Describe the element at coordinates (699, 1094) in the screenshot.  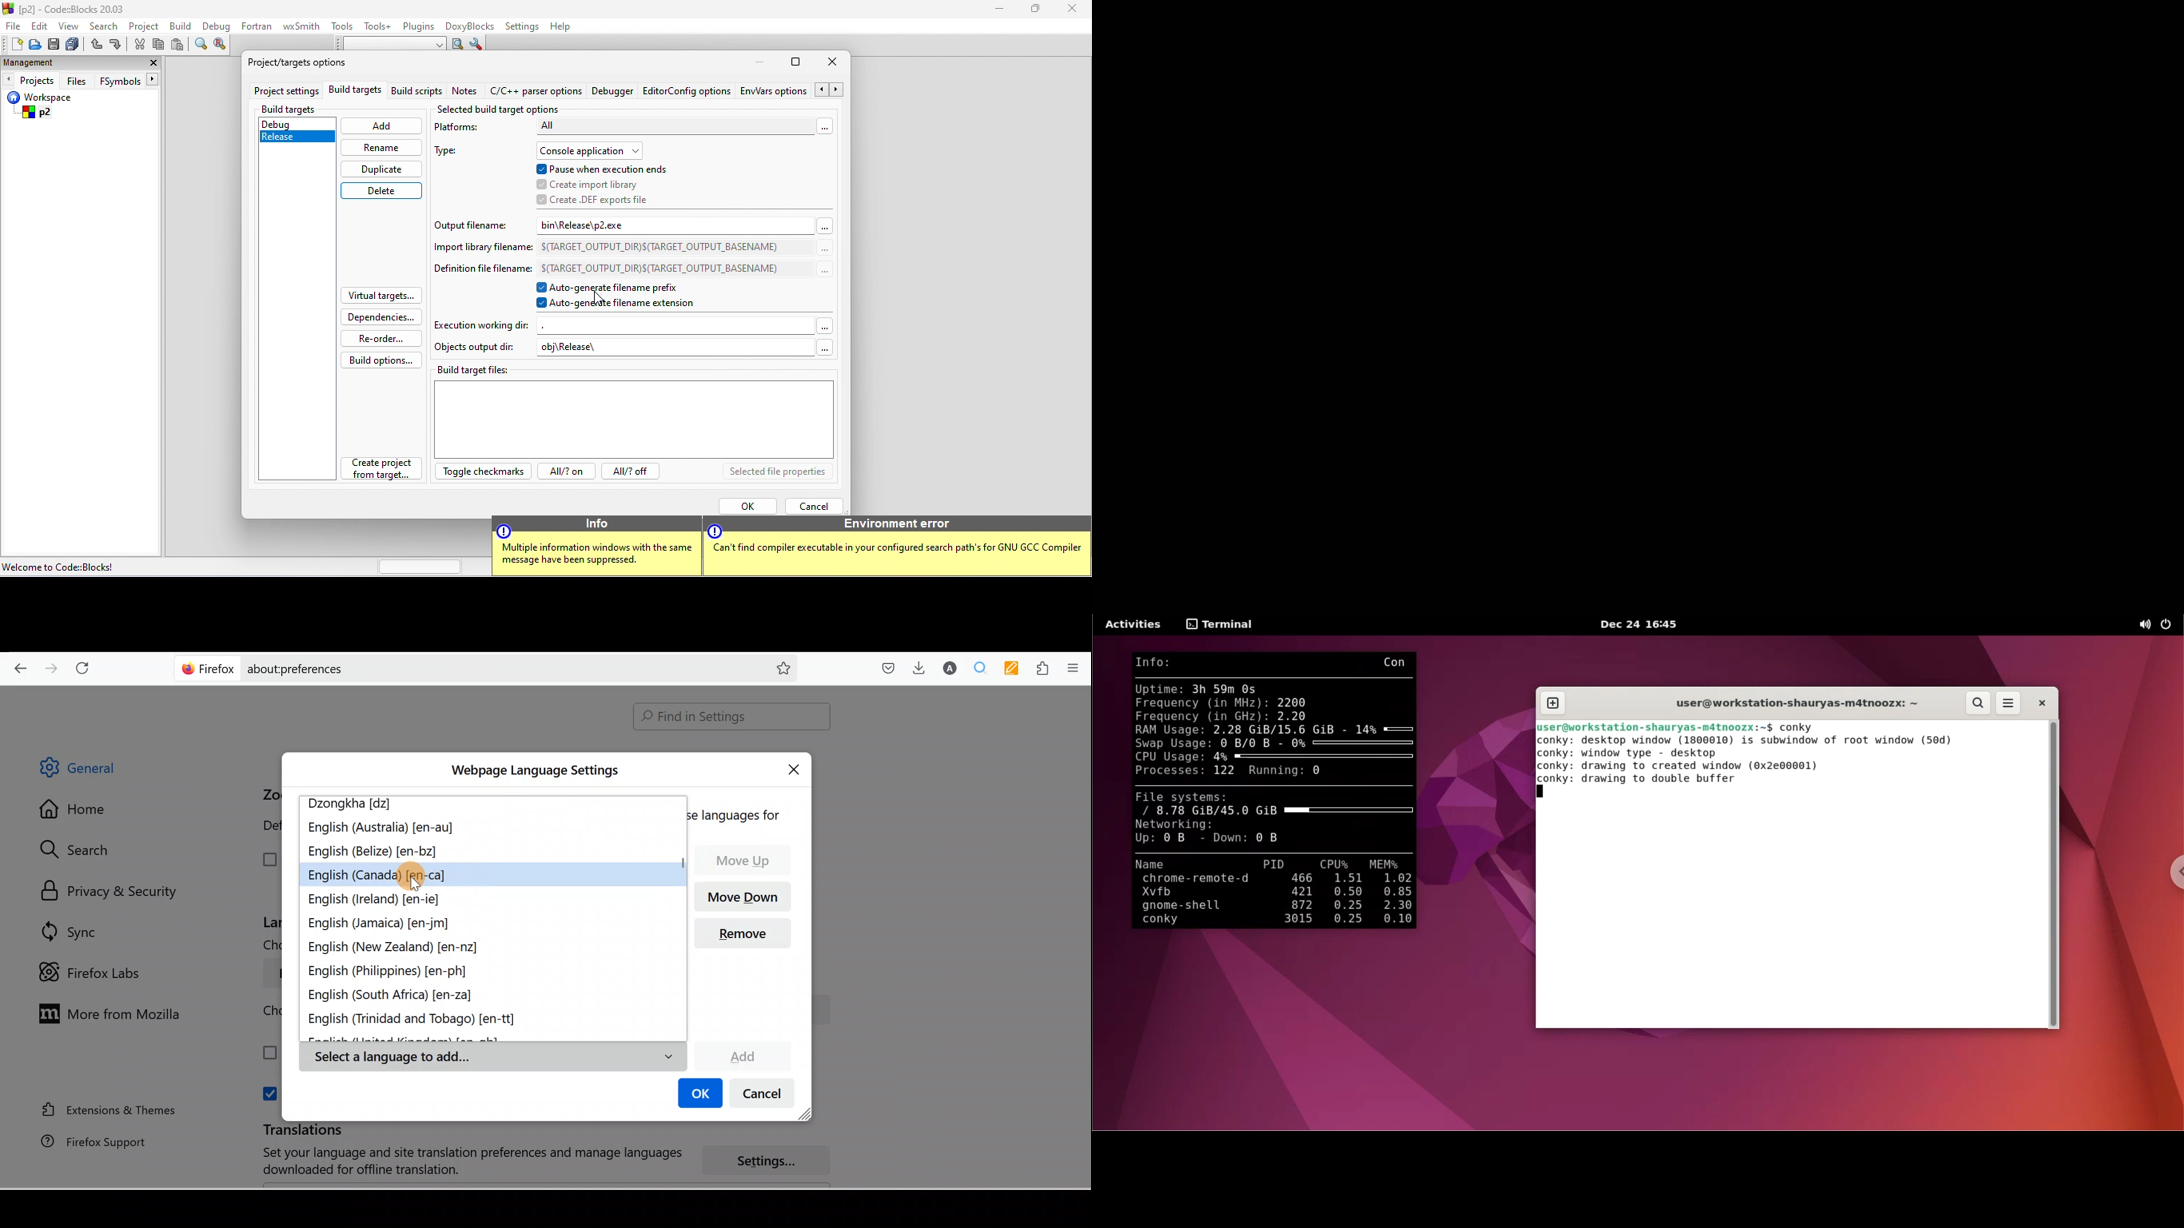
I see `OK` at that location.